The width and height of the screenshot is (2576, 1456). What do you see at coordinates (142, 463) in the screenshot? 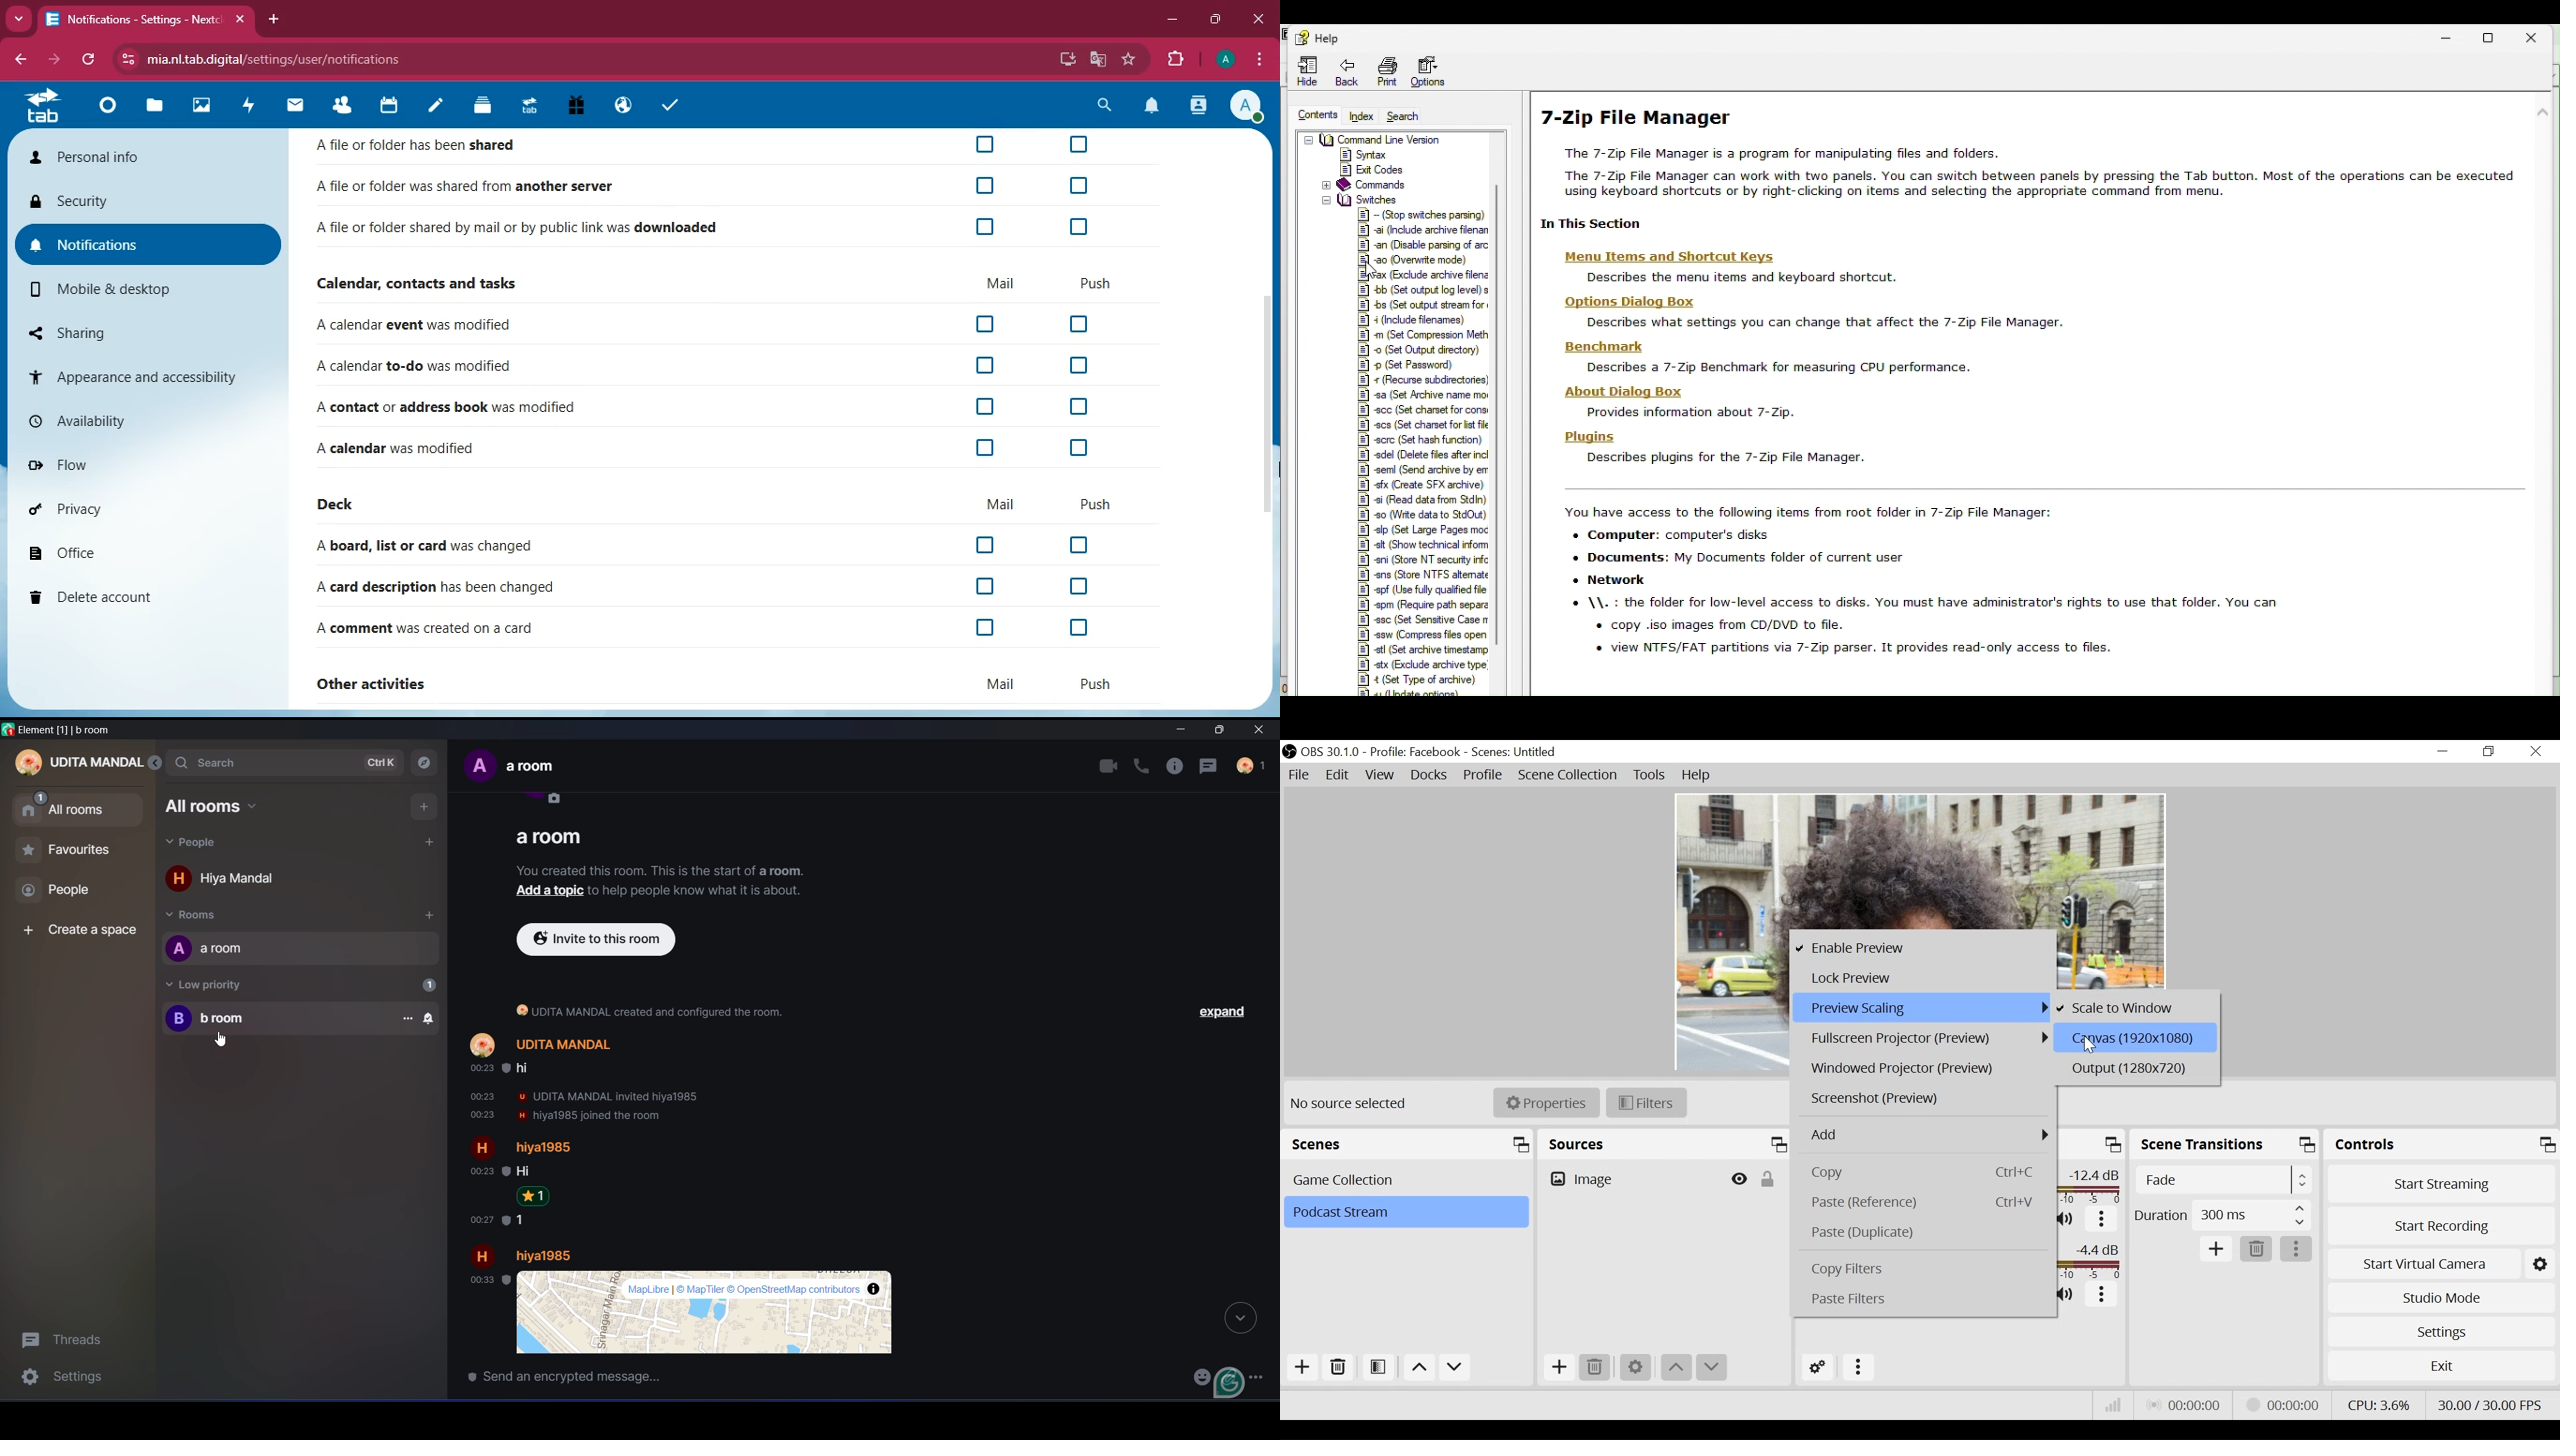
I see `flow` at bounding box center [142, 463].